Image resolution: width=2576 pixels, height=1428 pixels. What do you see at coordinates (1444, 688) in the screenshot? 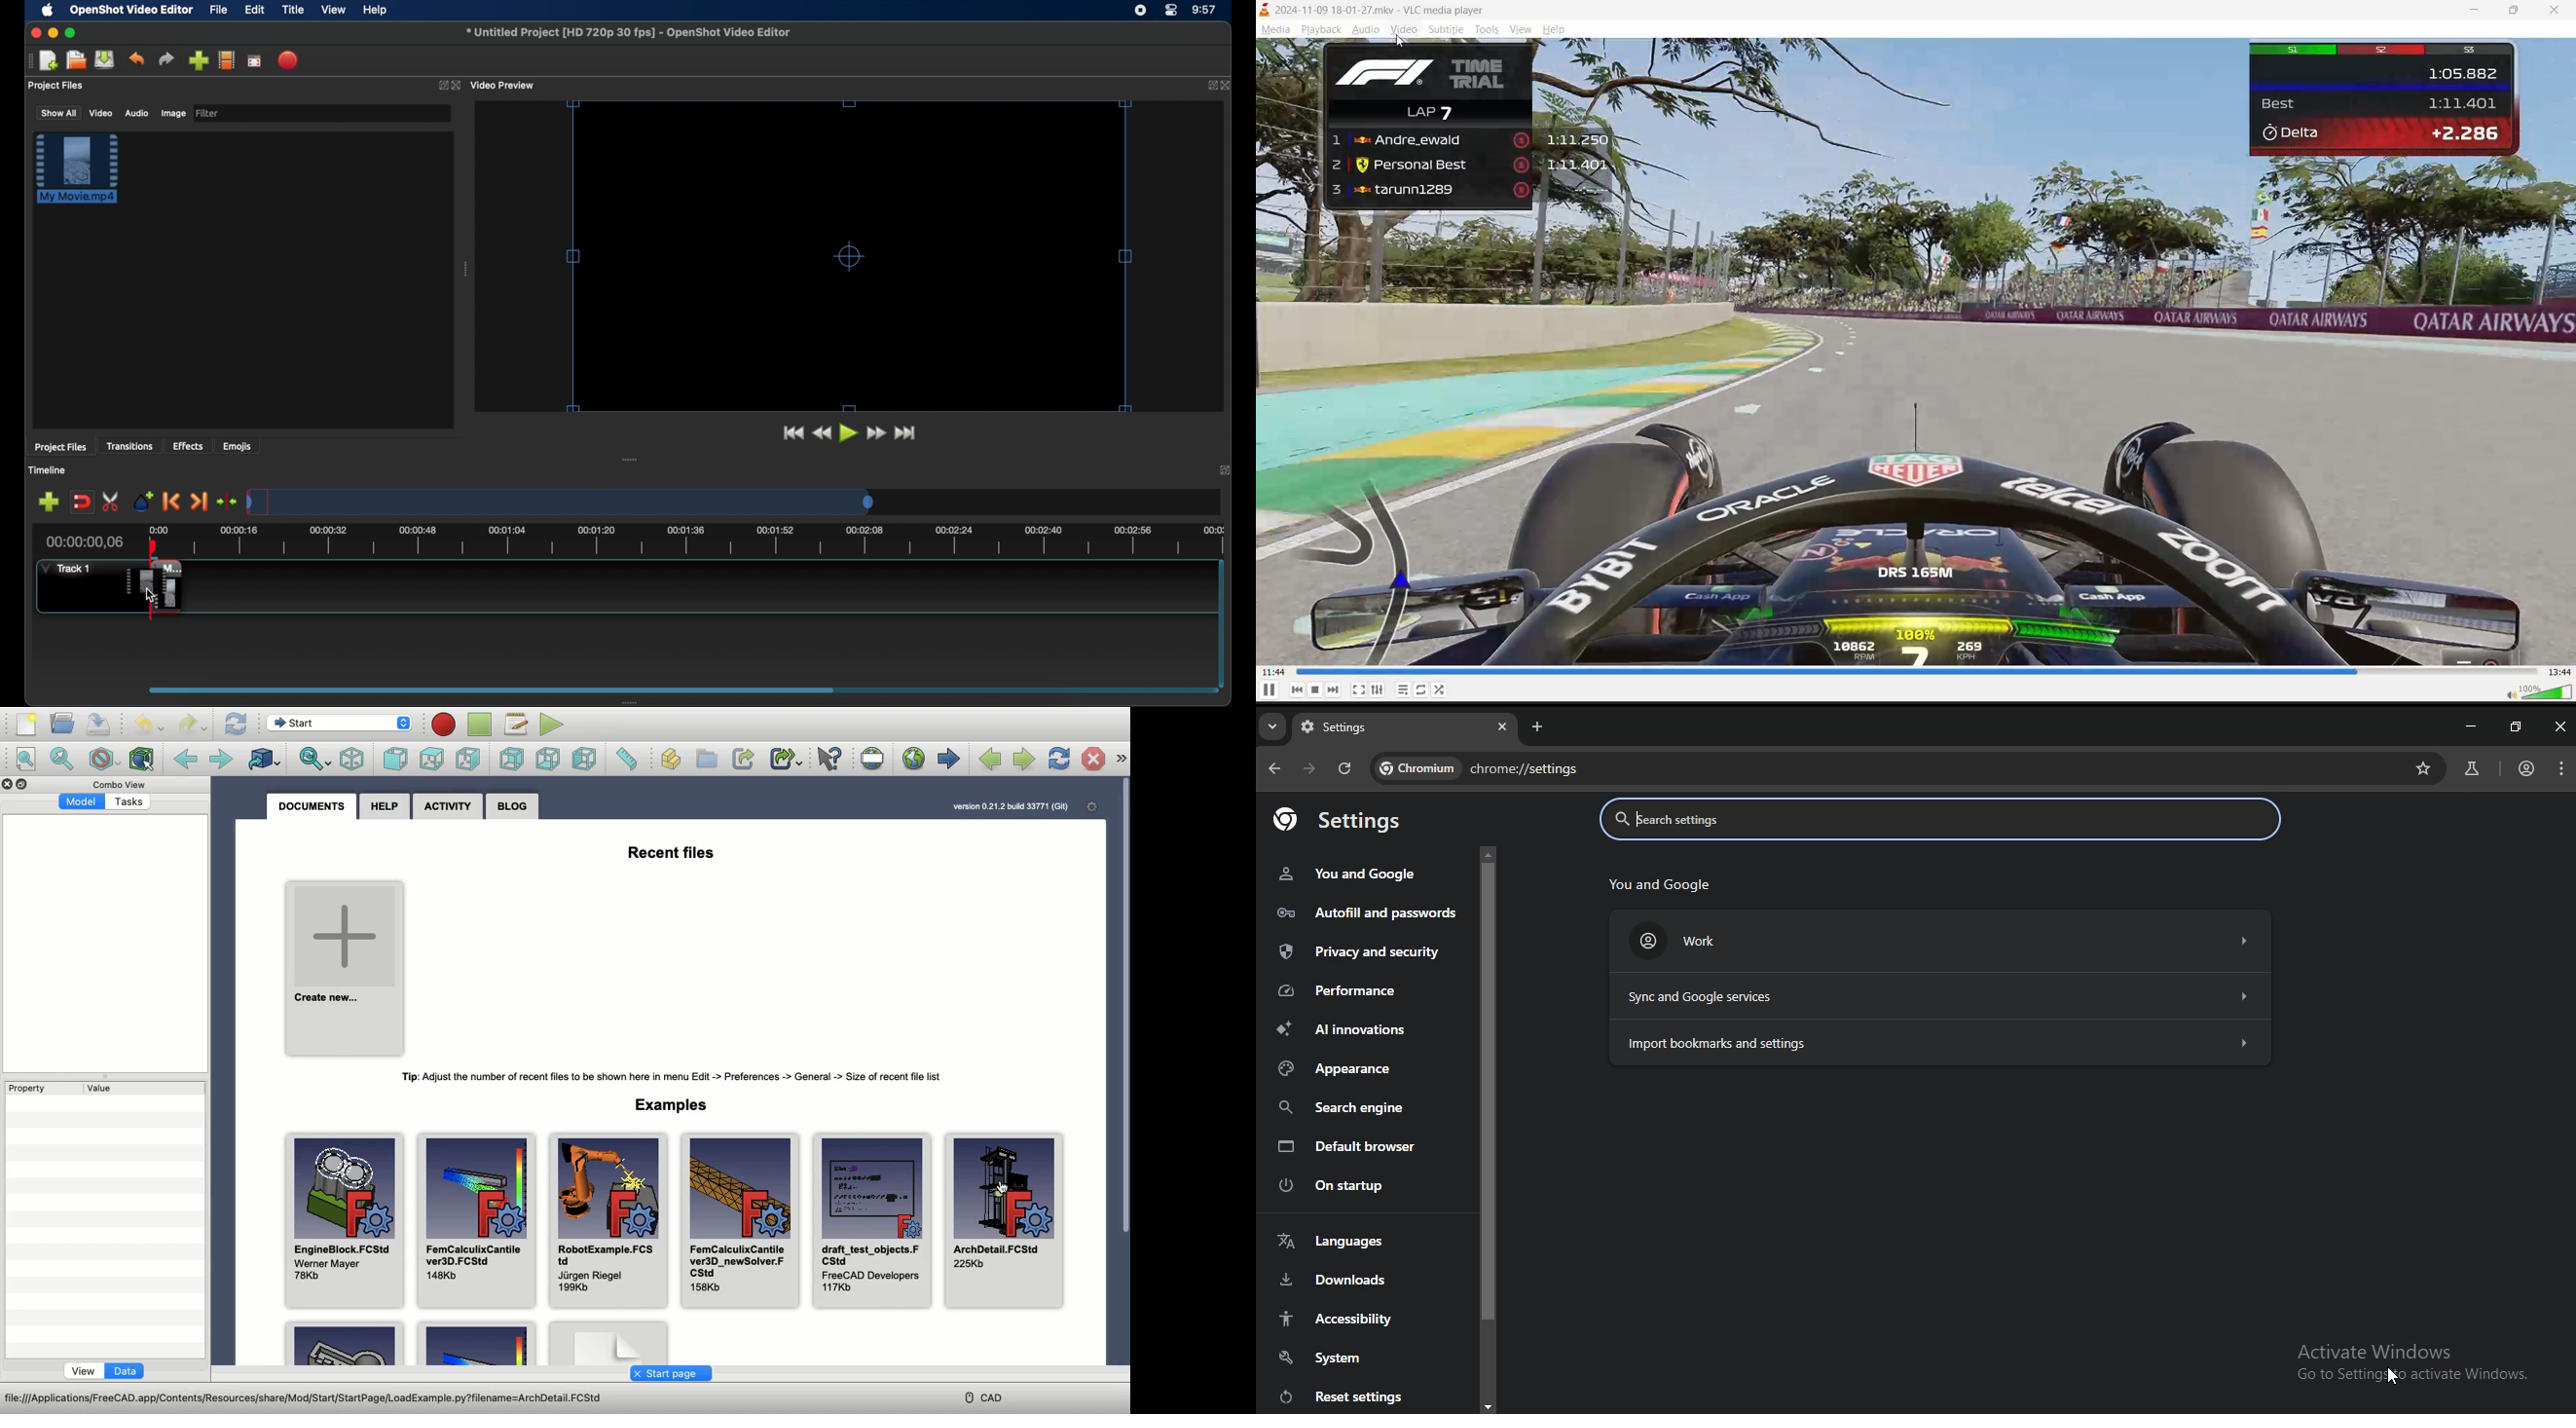
I see `random` at bounding box center [1444, 688].